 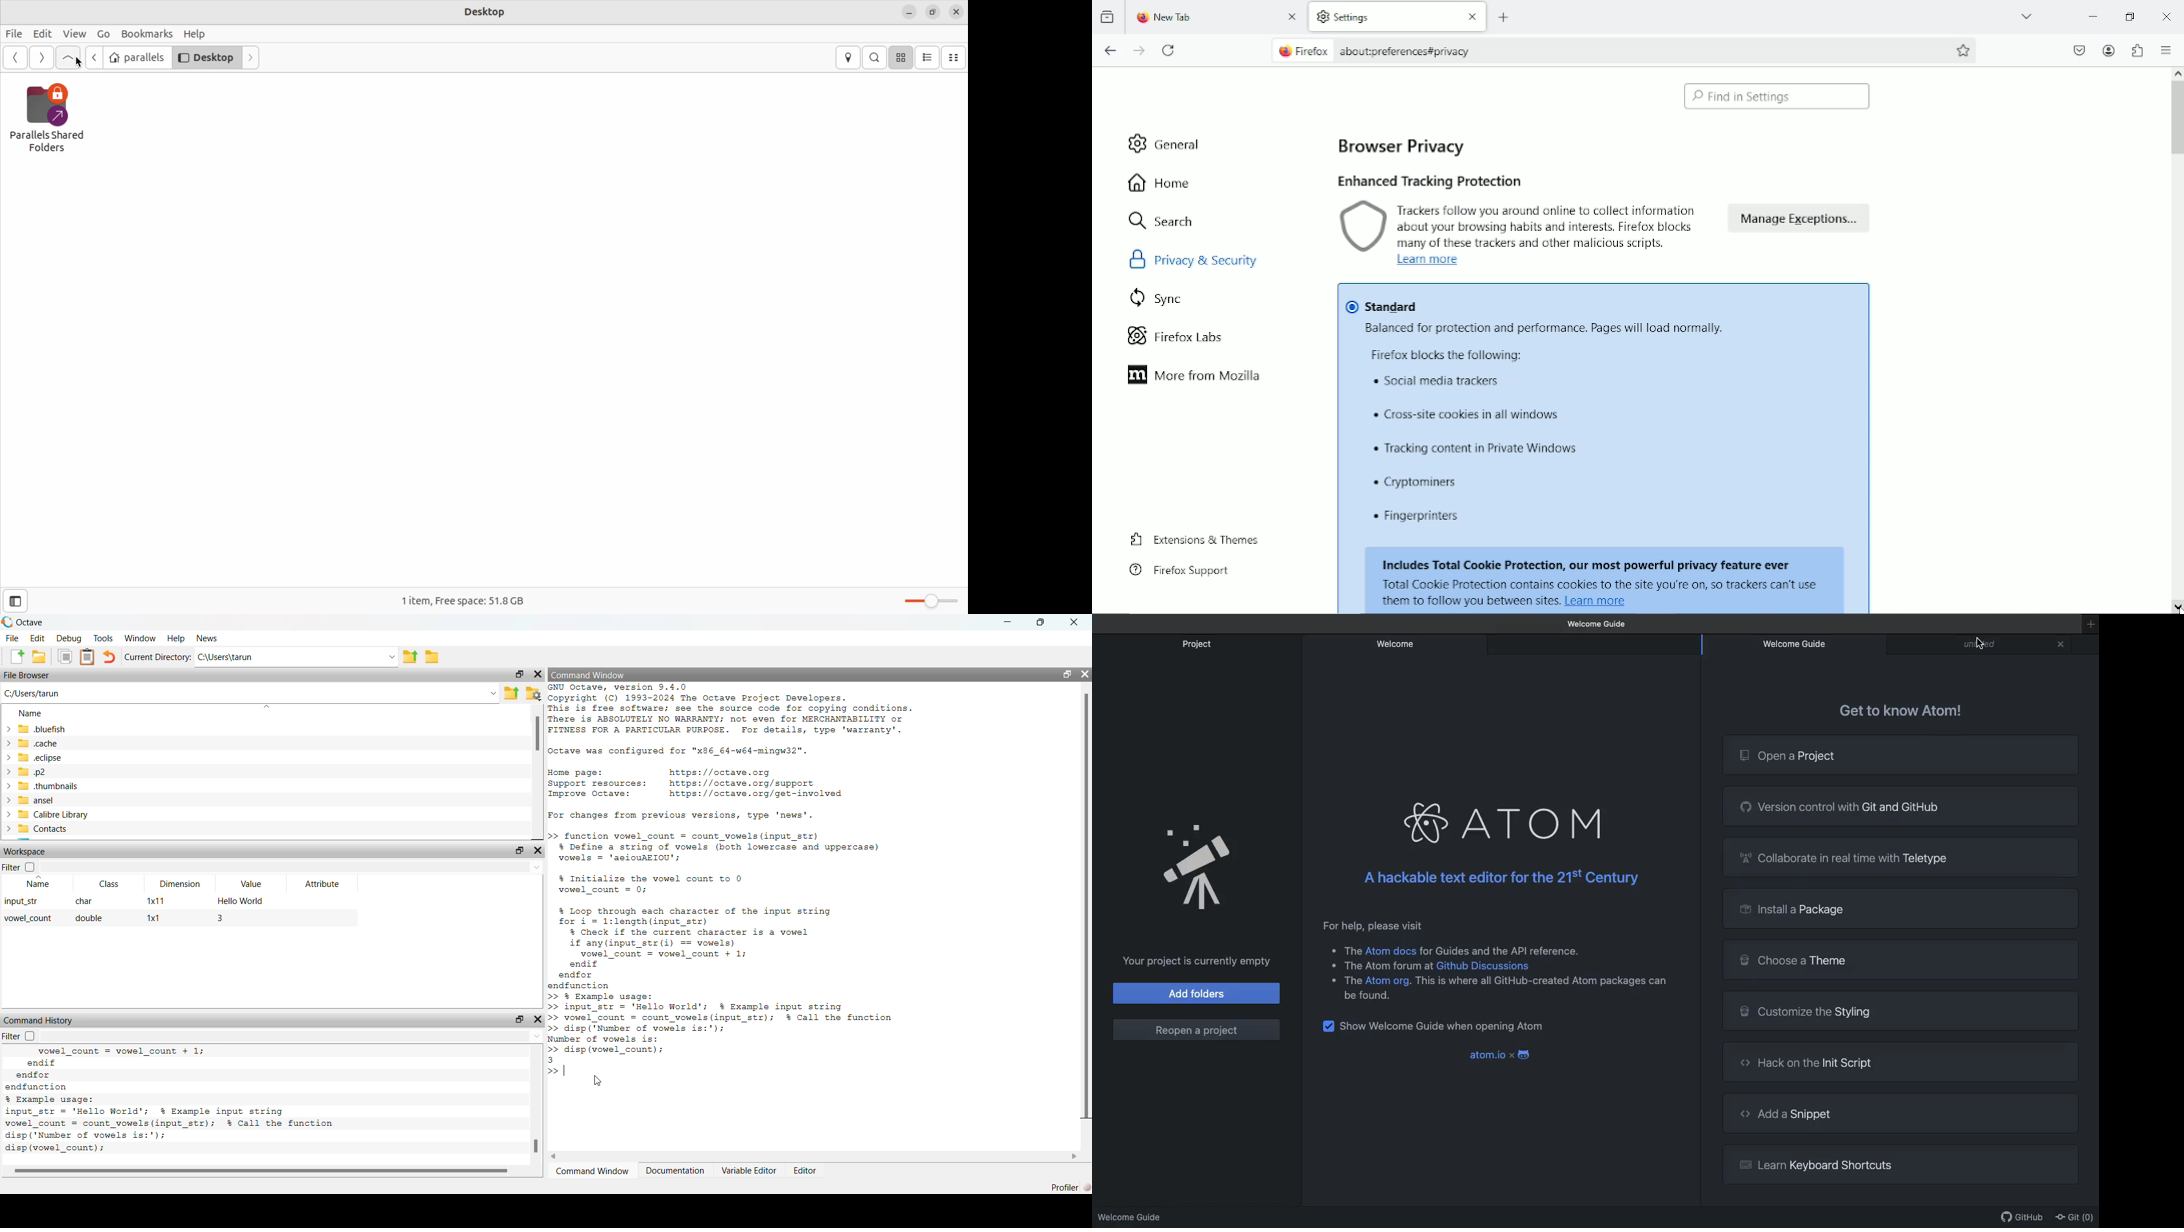 I want to click on News, so click(x=206, y=638).